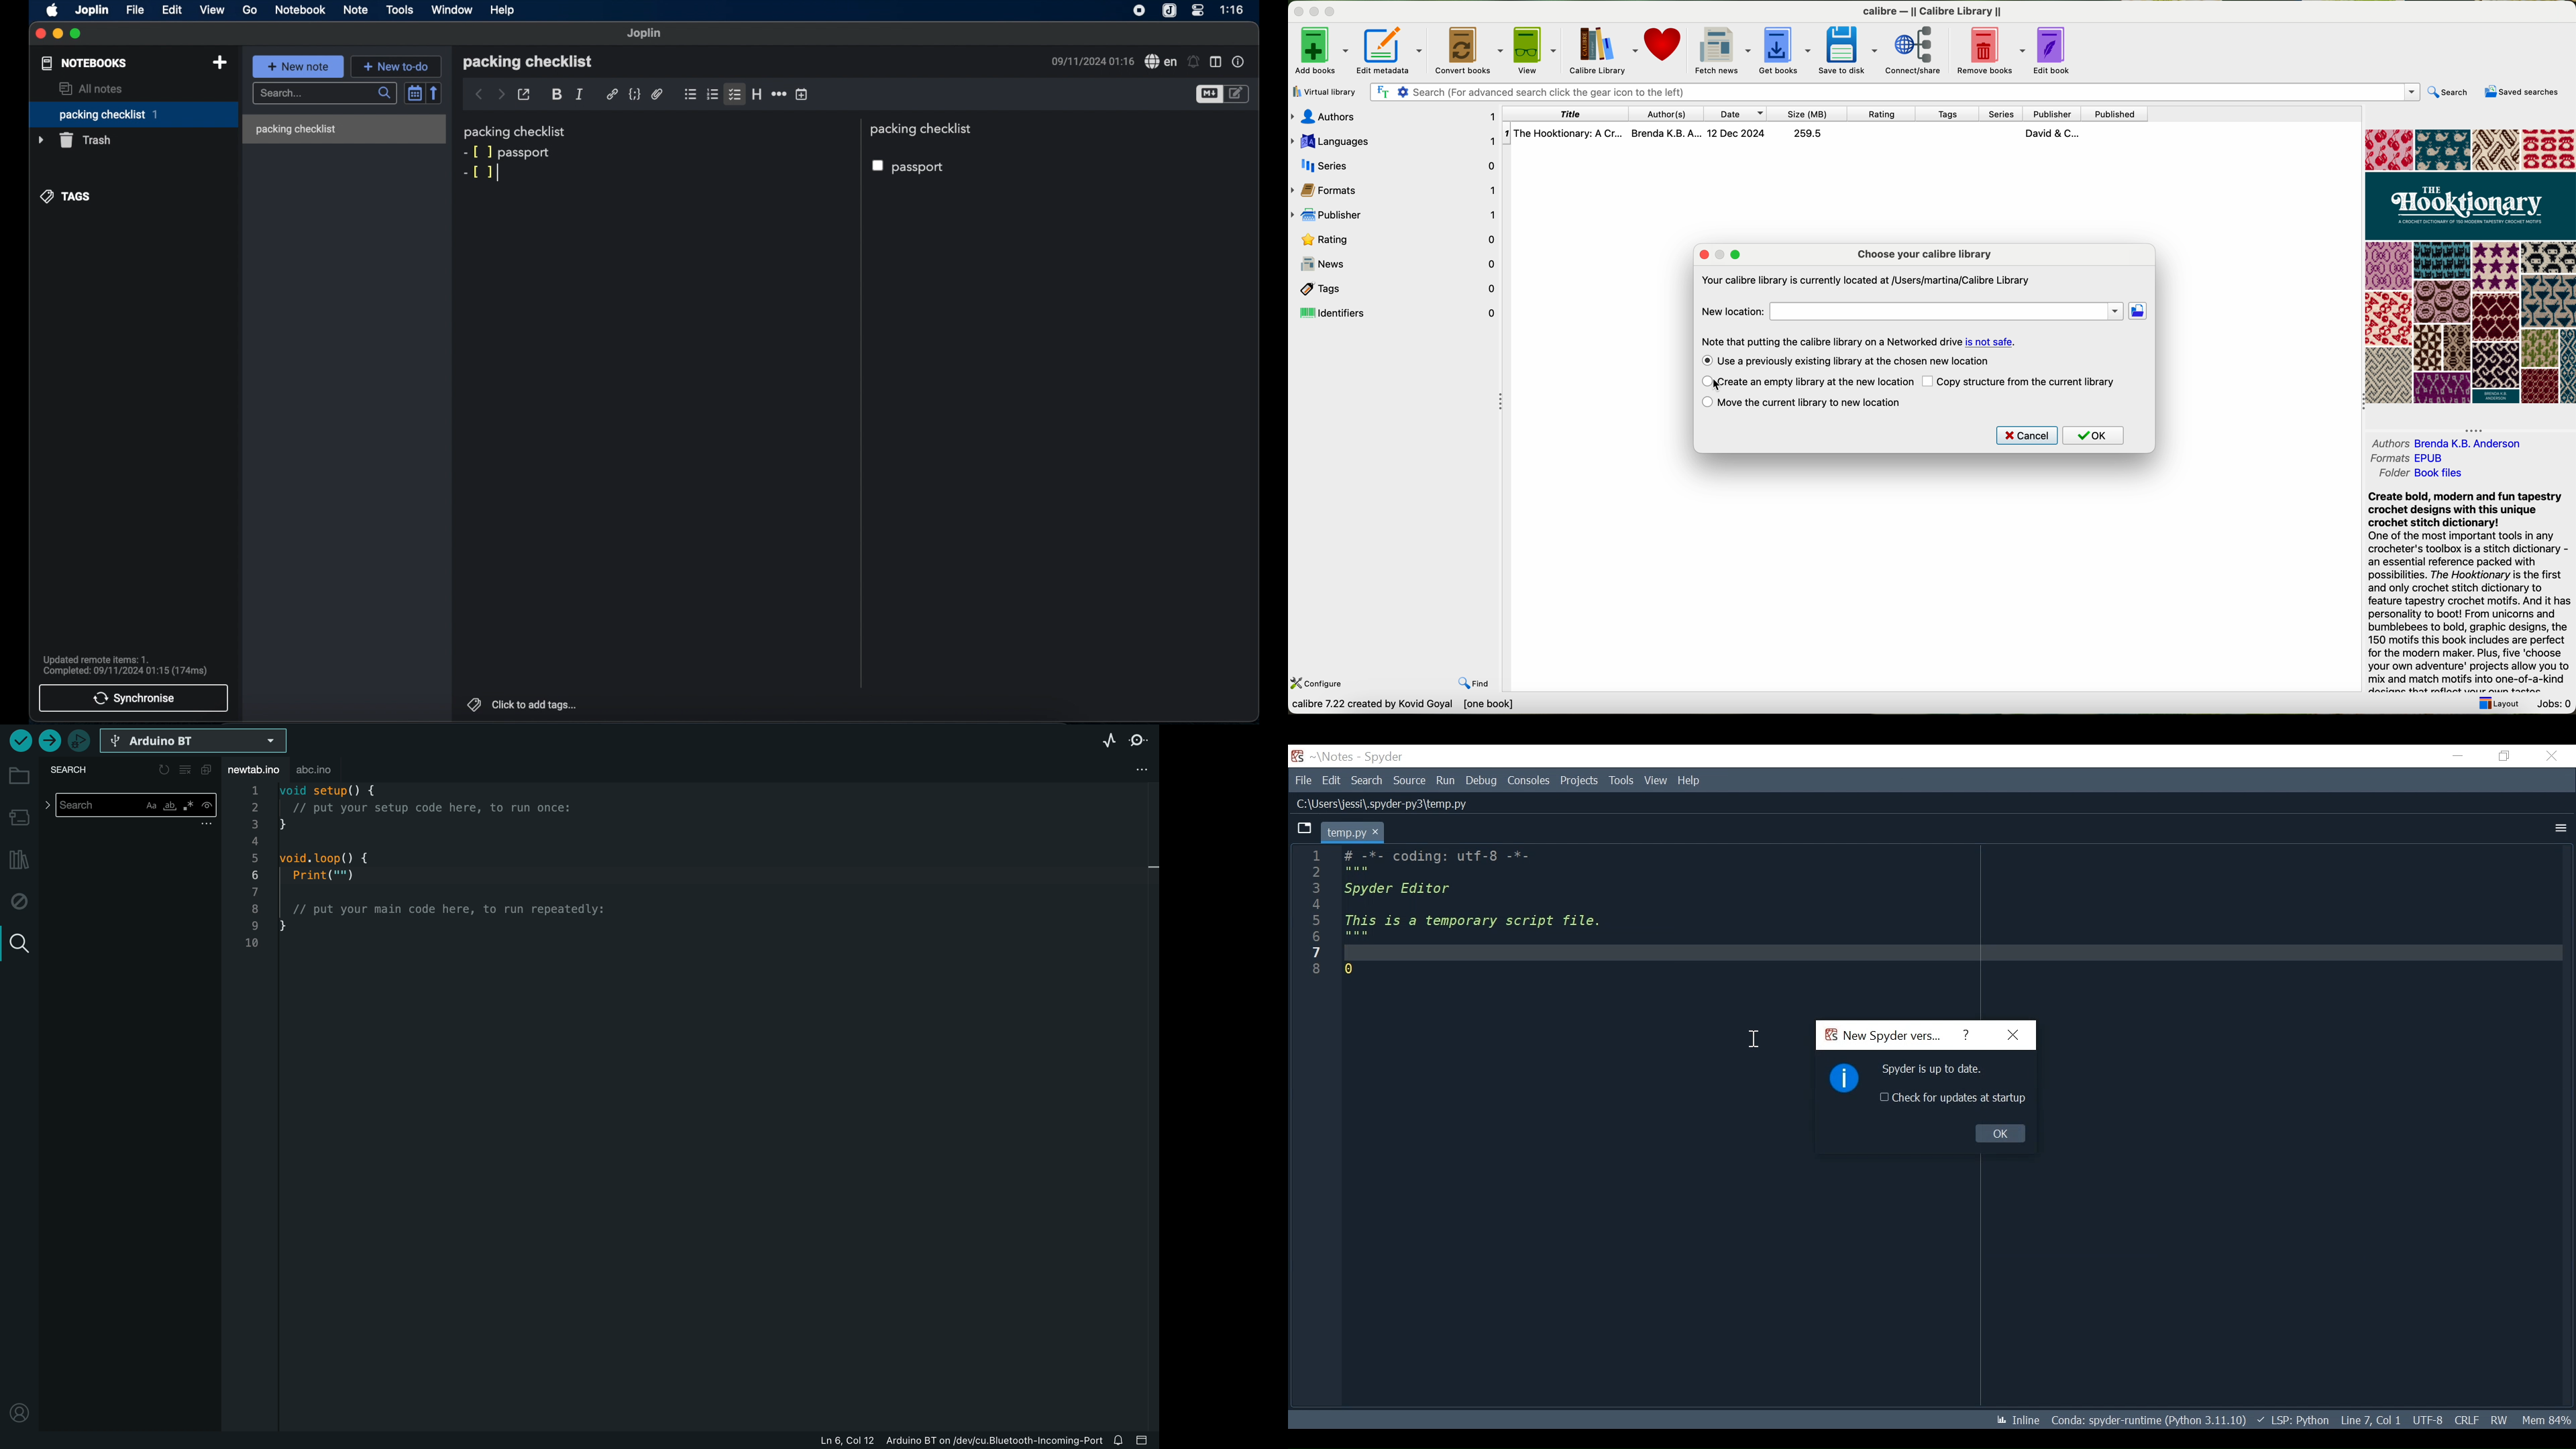 The height and width of the screenshot is (1456, 2576). What do you see at coordinates (1702, 254) in the screenshot?
I see `close popup` at bounding box center [1702, 254].